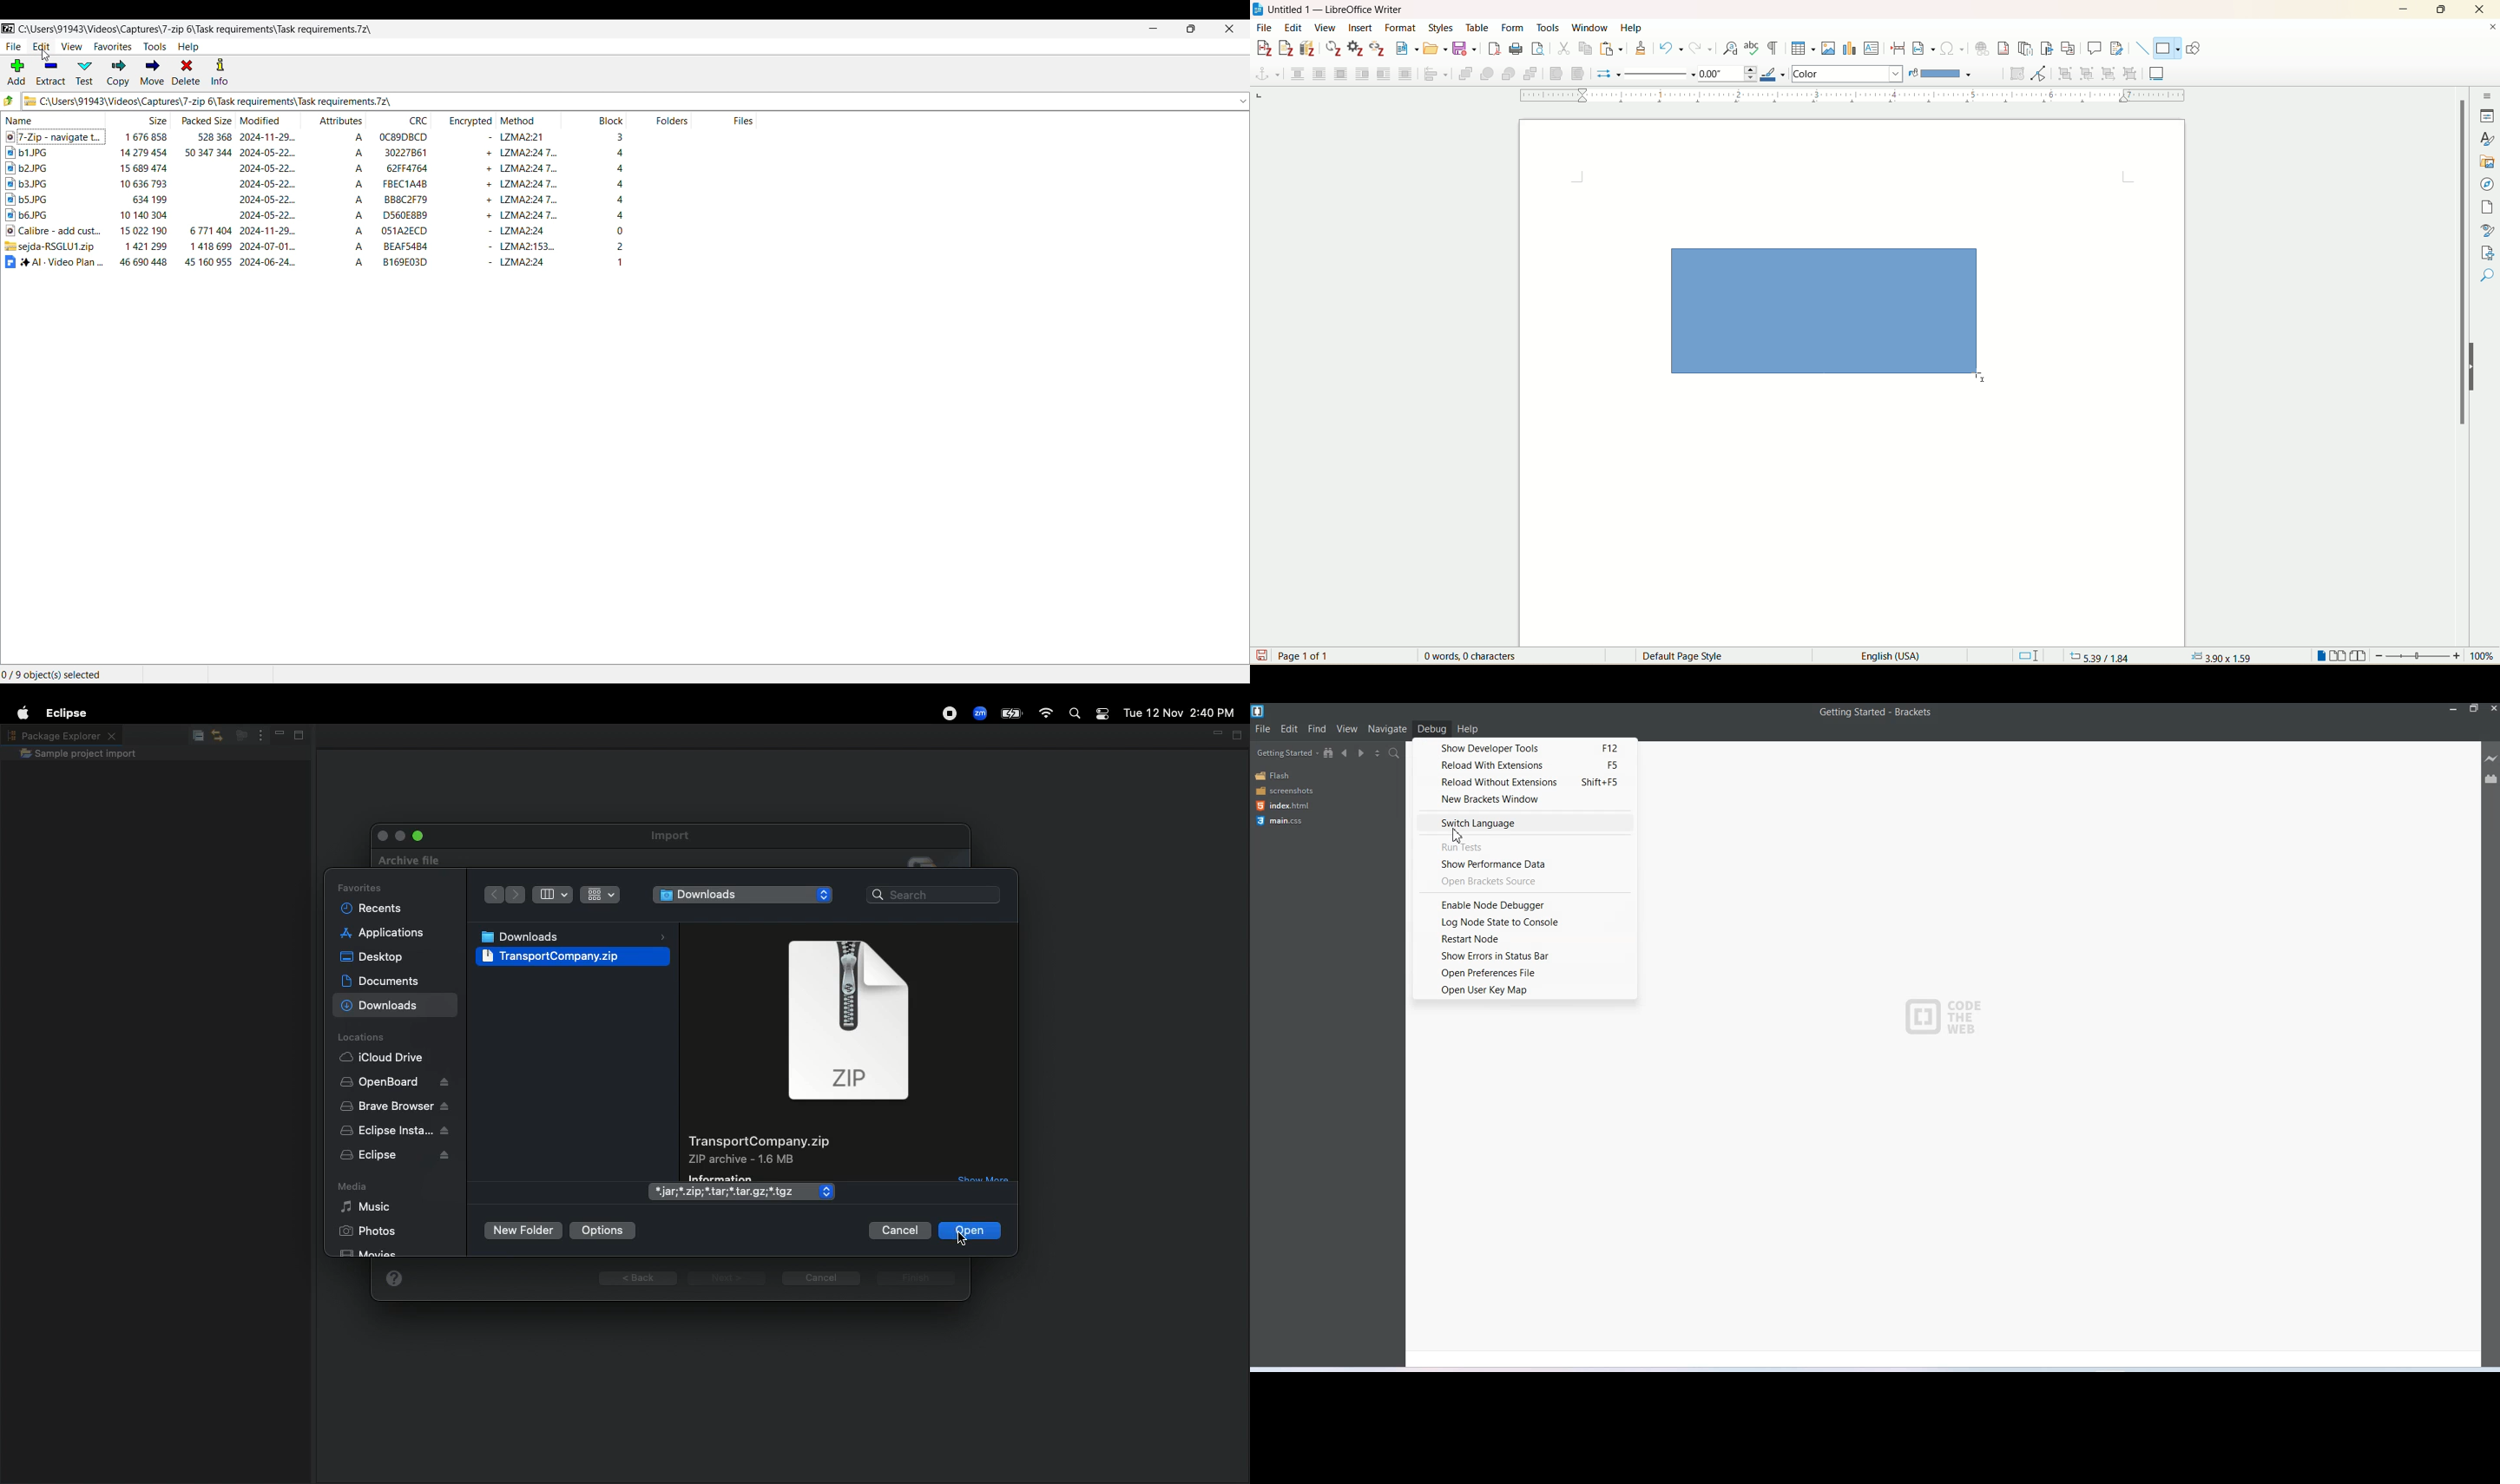 The height and width of the screenshot is (1484, 2520). What do you see at coordinates (1321, 73) in the screenshot?
I see `parallel` at bounding box center [1321, 73].